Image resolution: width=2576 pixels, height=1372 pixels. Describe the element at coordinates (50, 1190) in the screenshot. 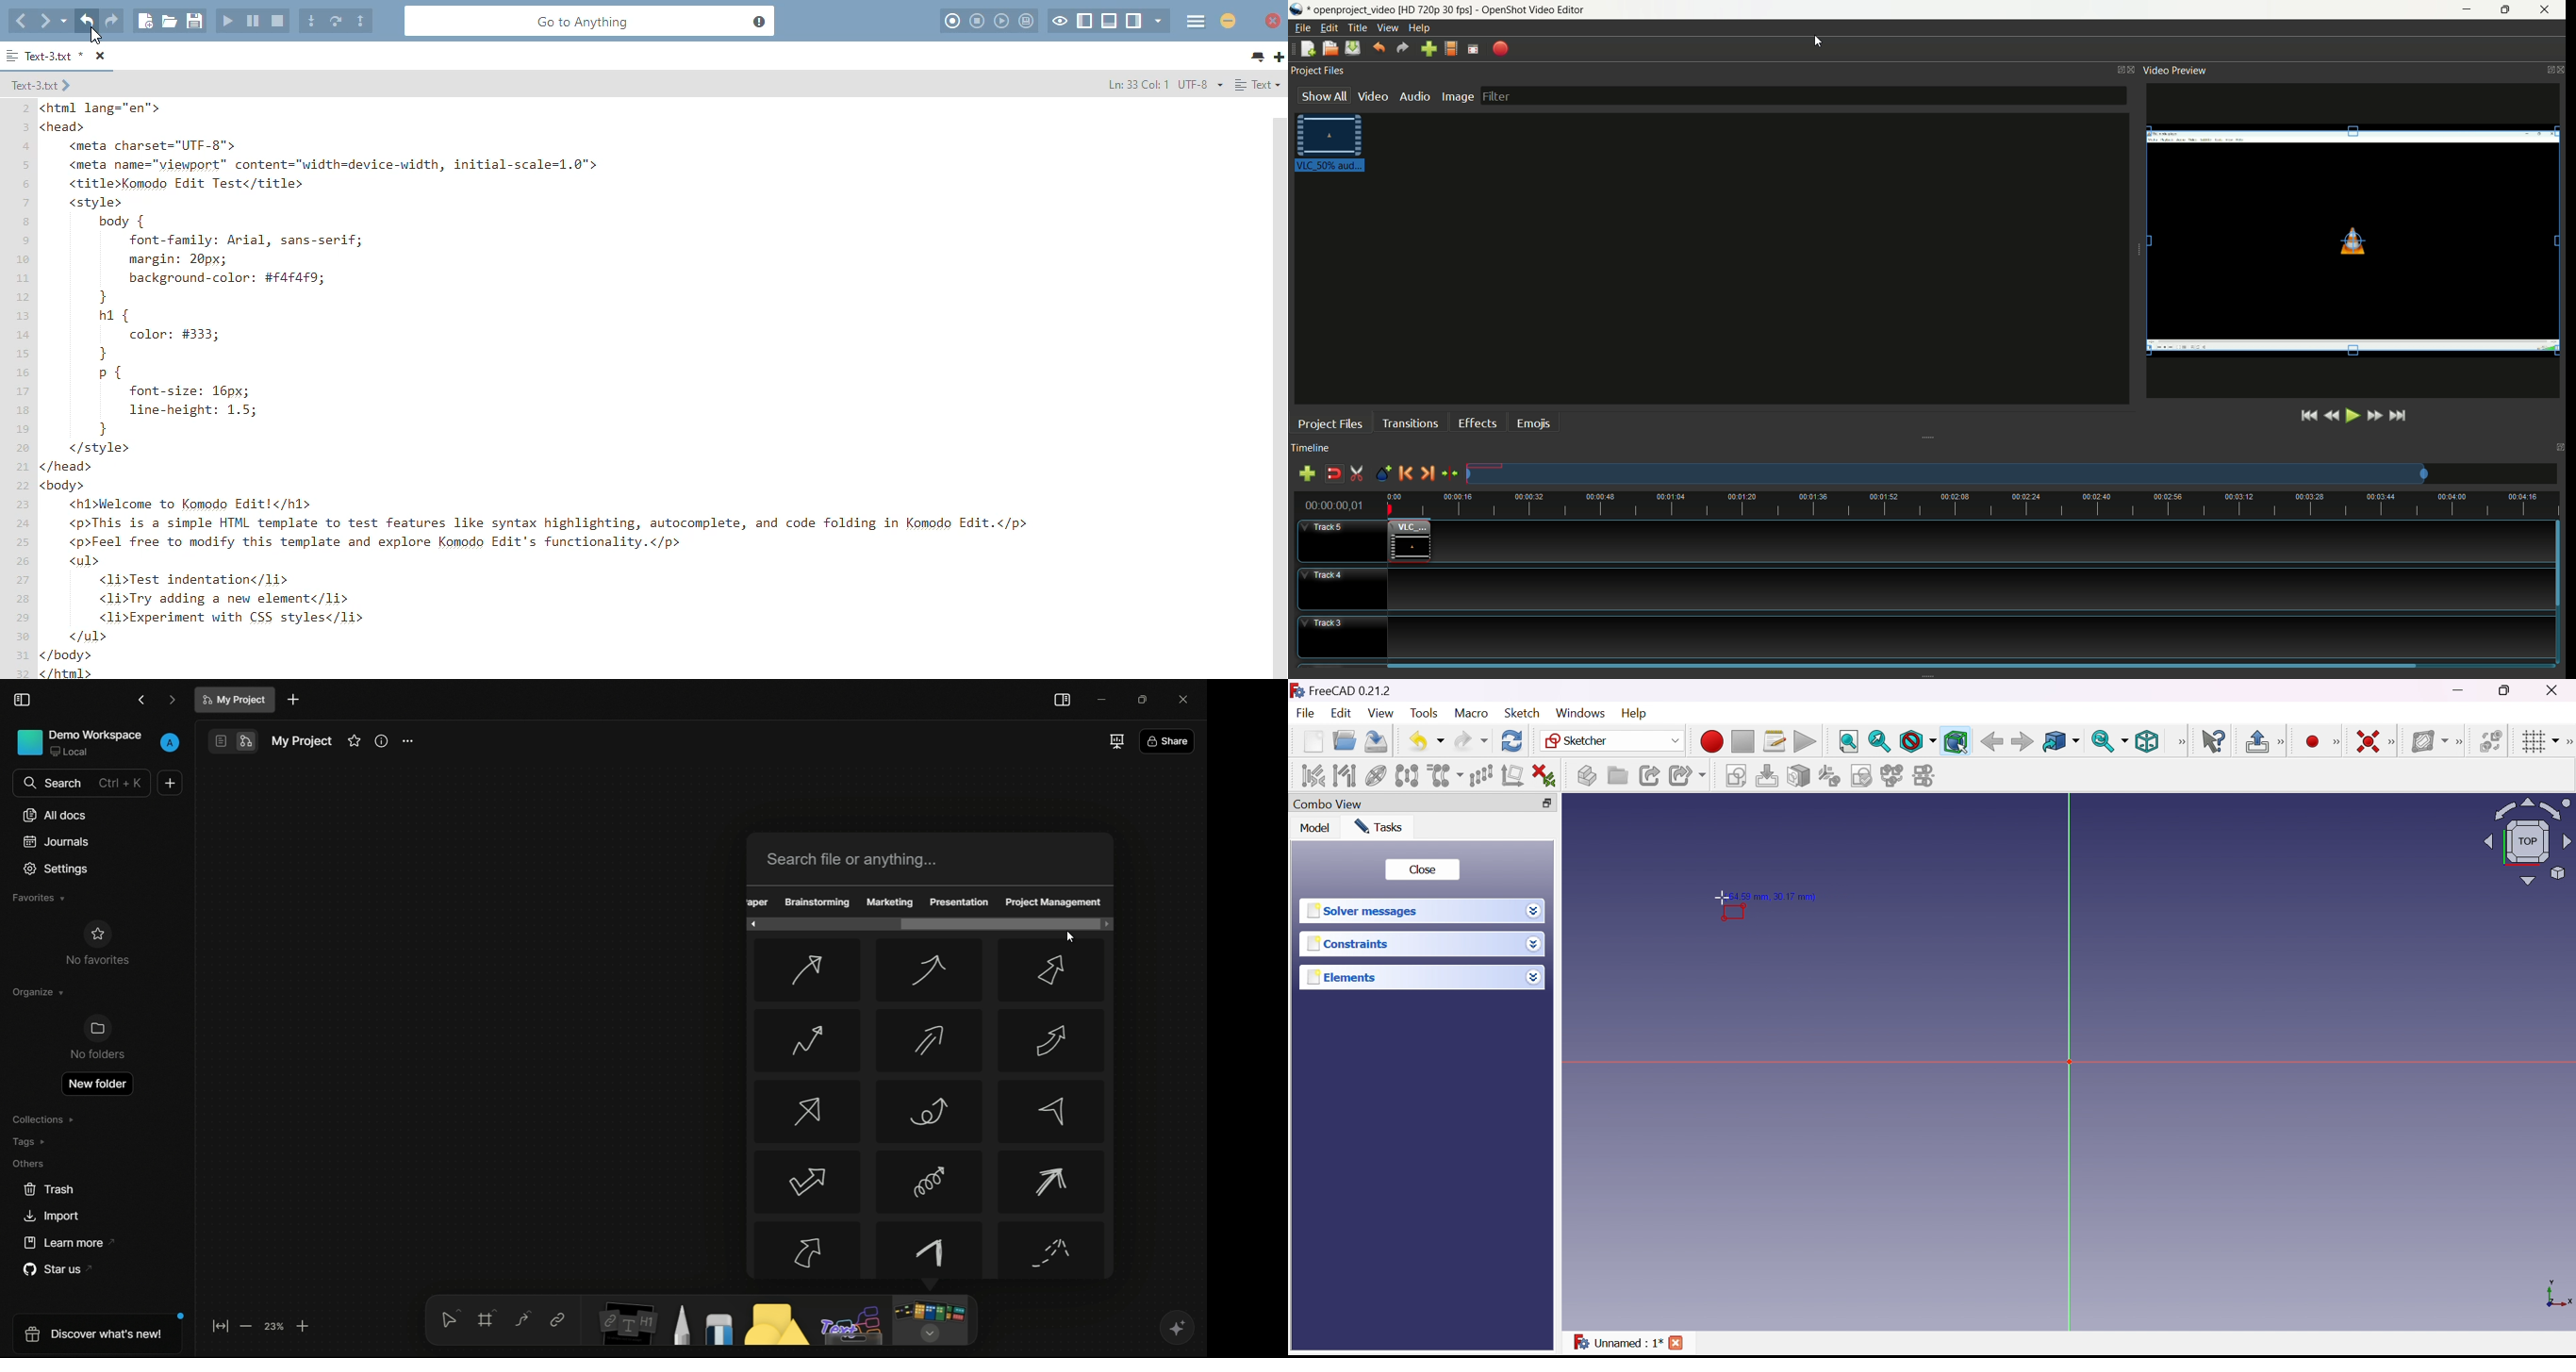

I see `trash` at that location.